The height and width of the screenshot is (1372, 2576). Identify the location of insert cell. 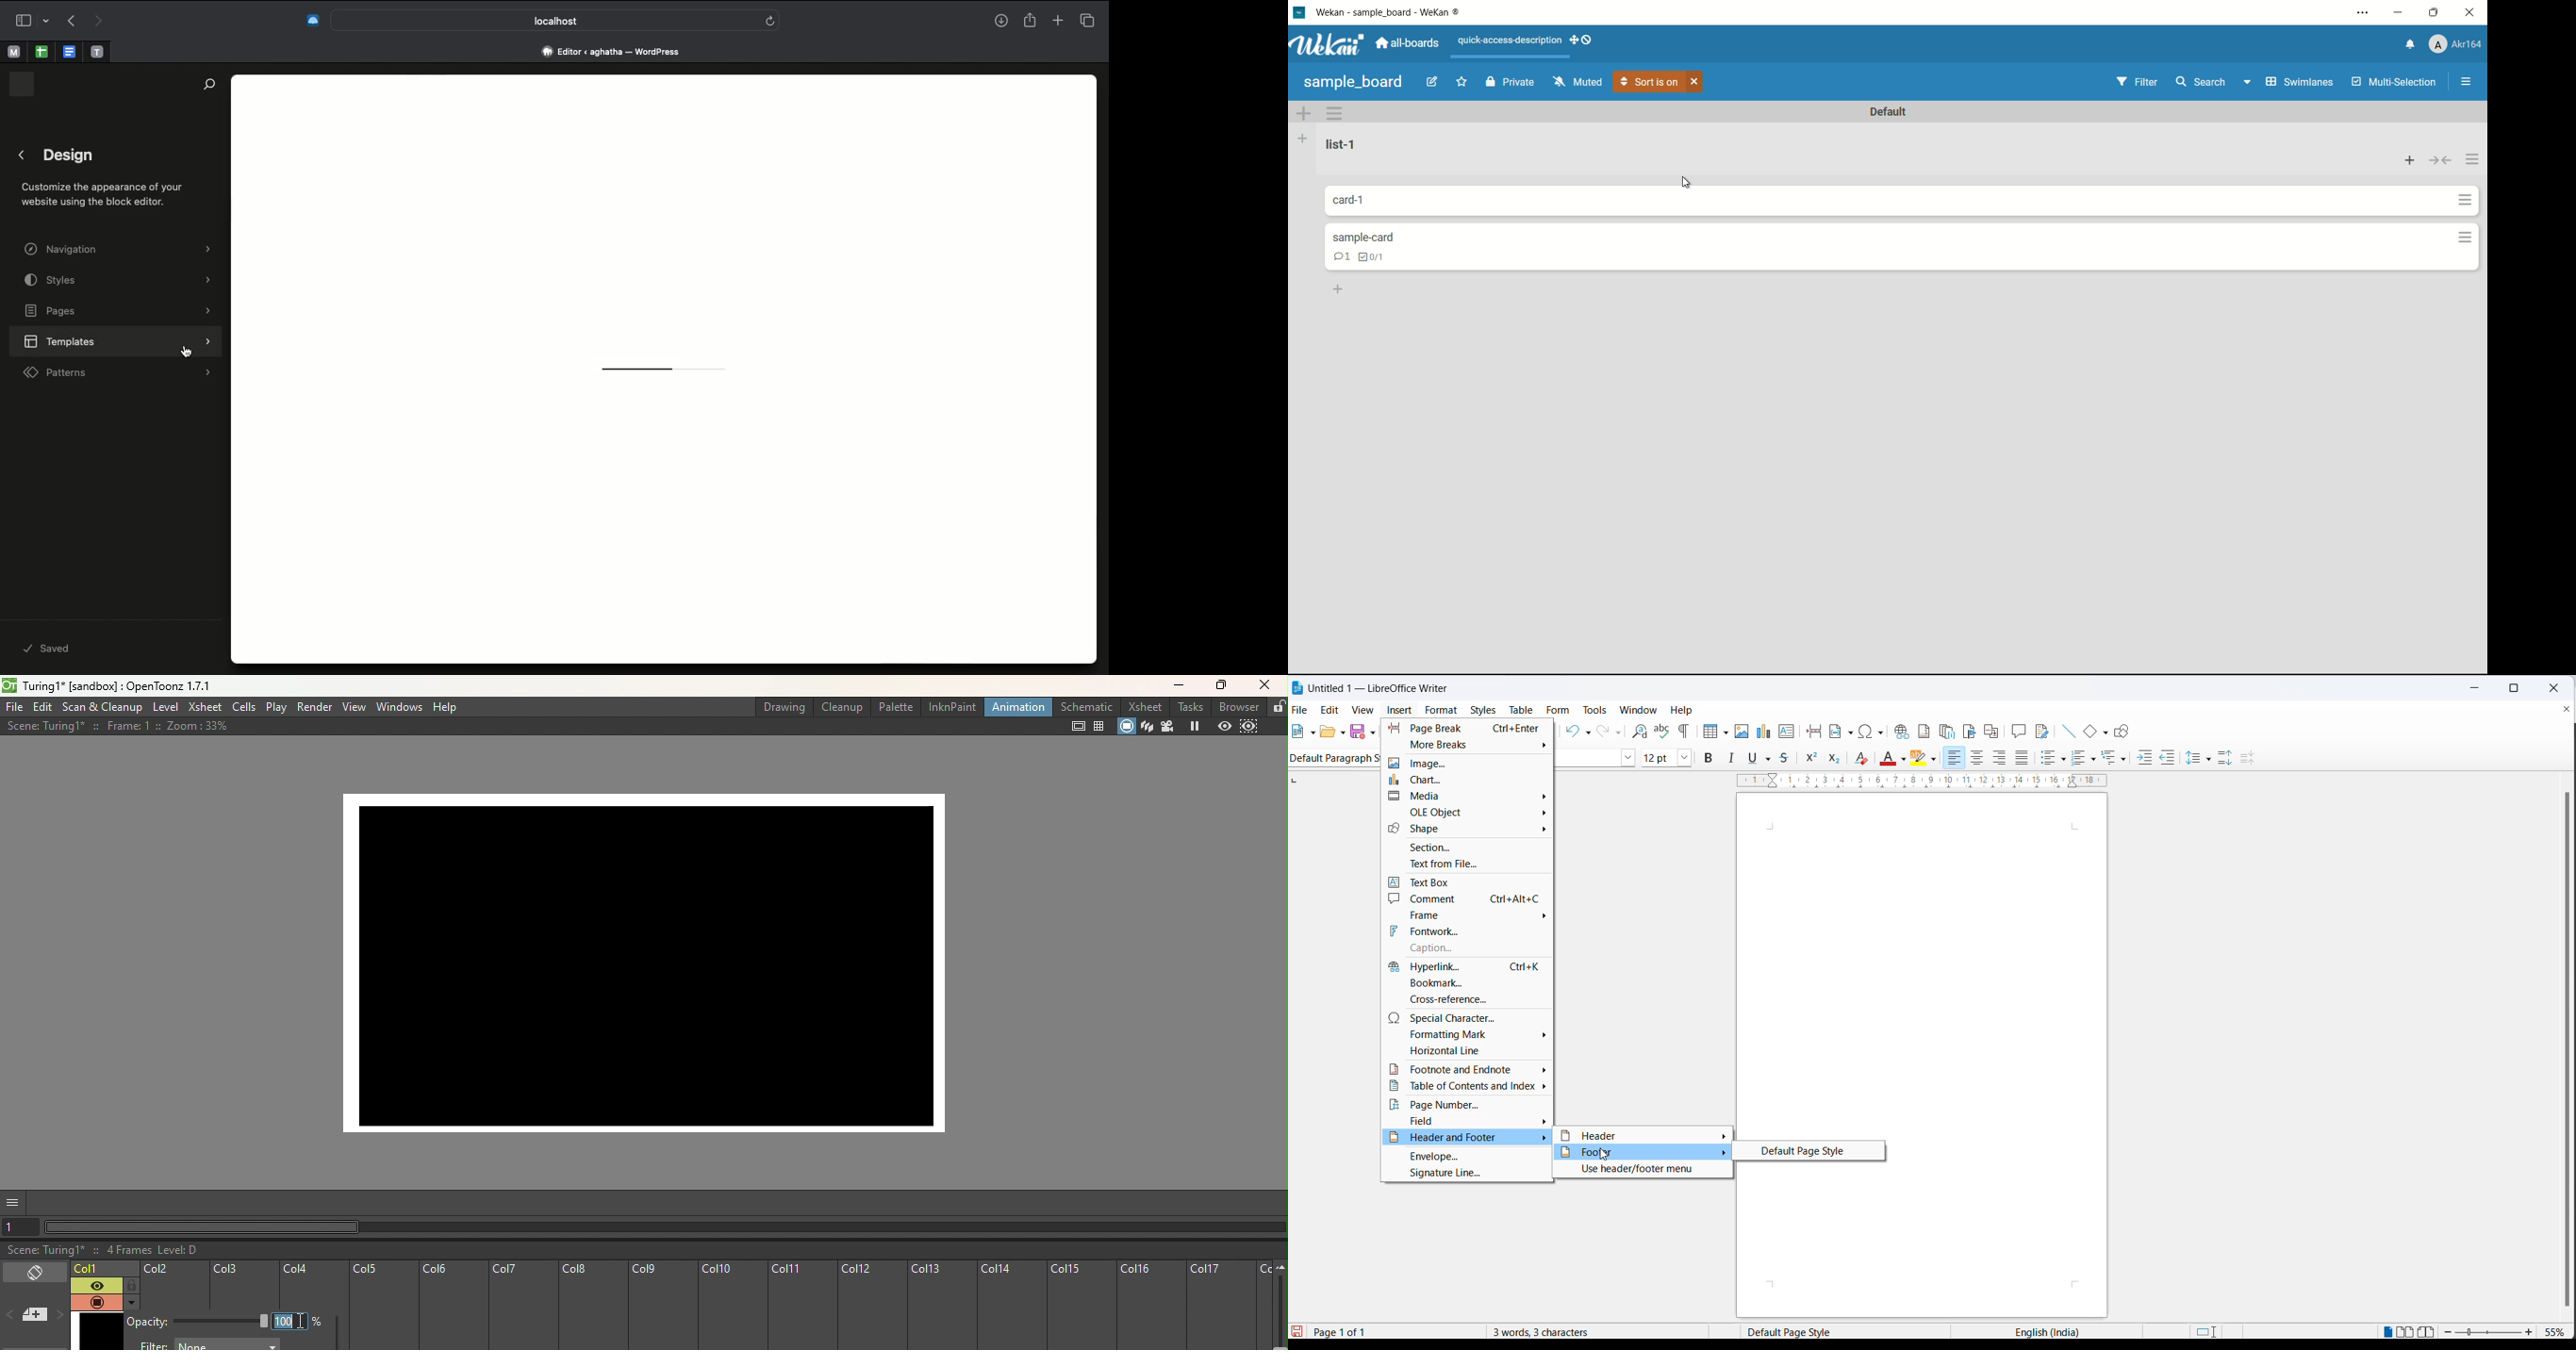
(1708, 731).